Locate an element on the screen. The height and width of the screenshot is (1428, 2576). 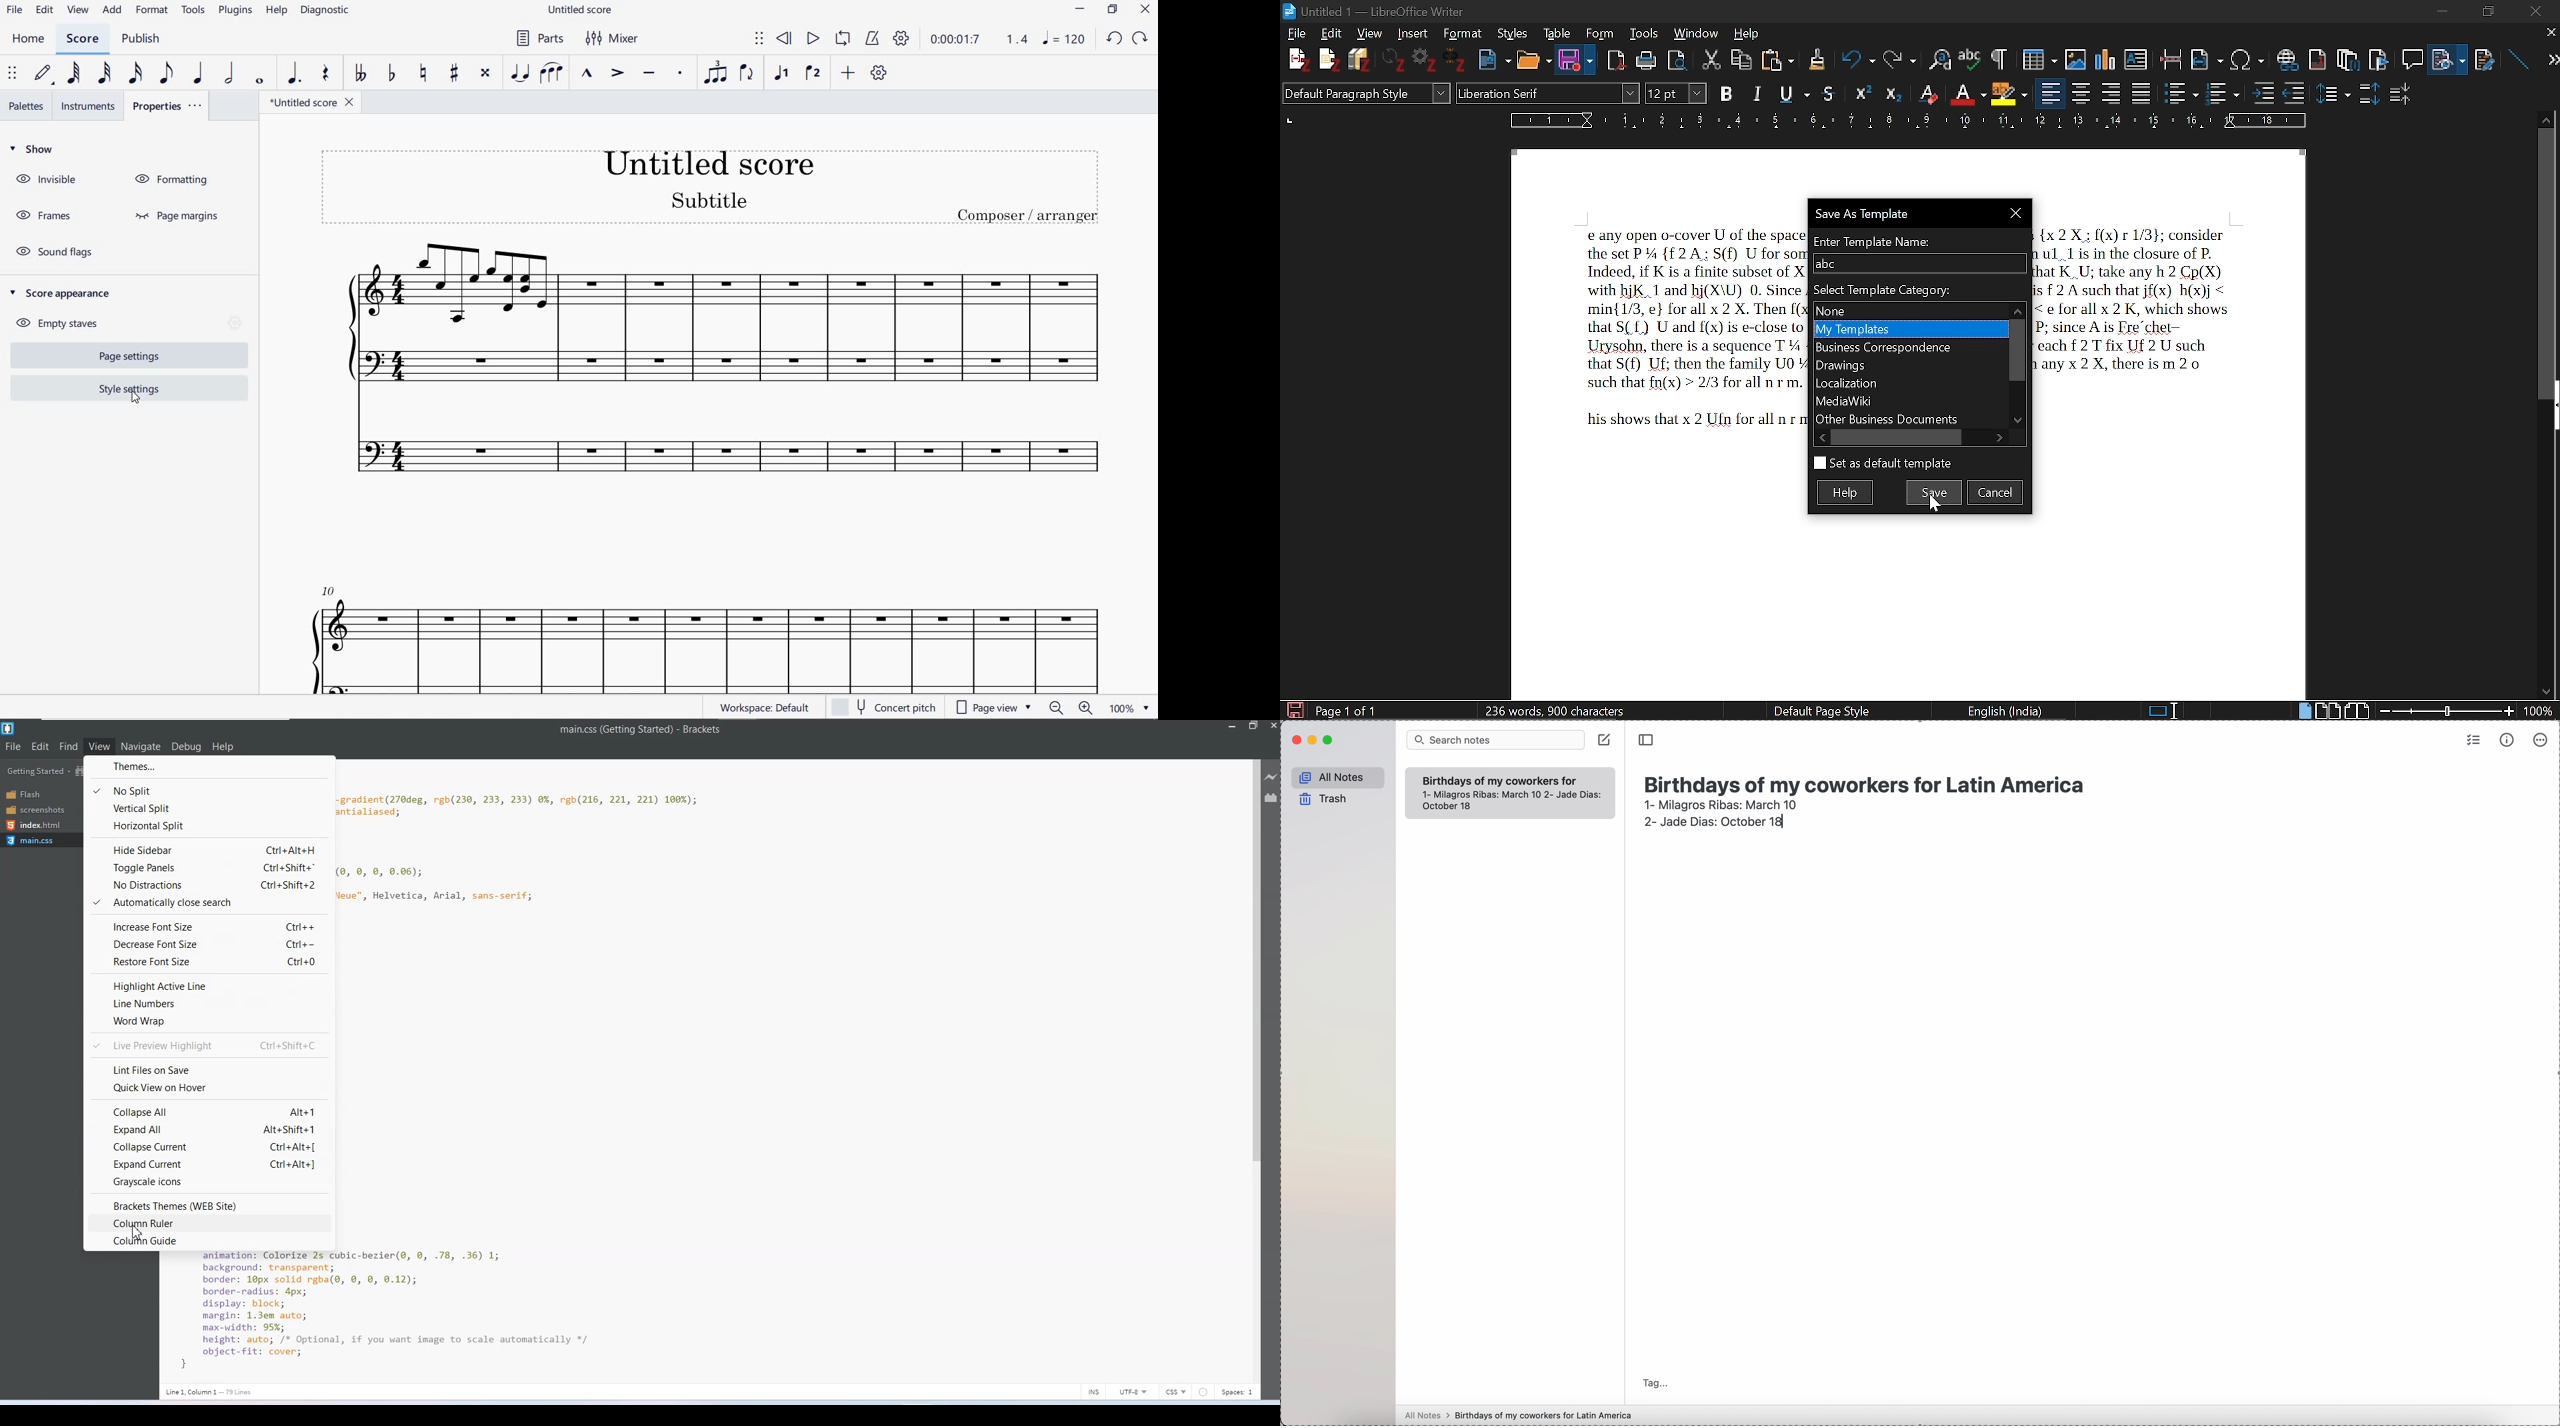
all notes > birthdays of my coworkers for Latin America is located at coordinates (1521, 1415).